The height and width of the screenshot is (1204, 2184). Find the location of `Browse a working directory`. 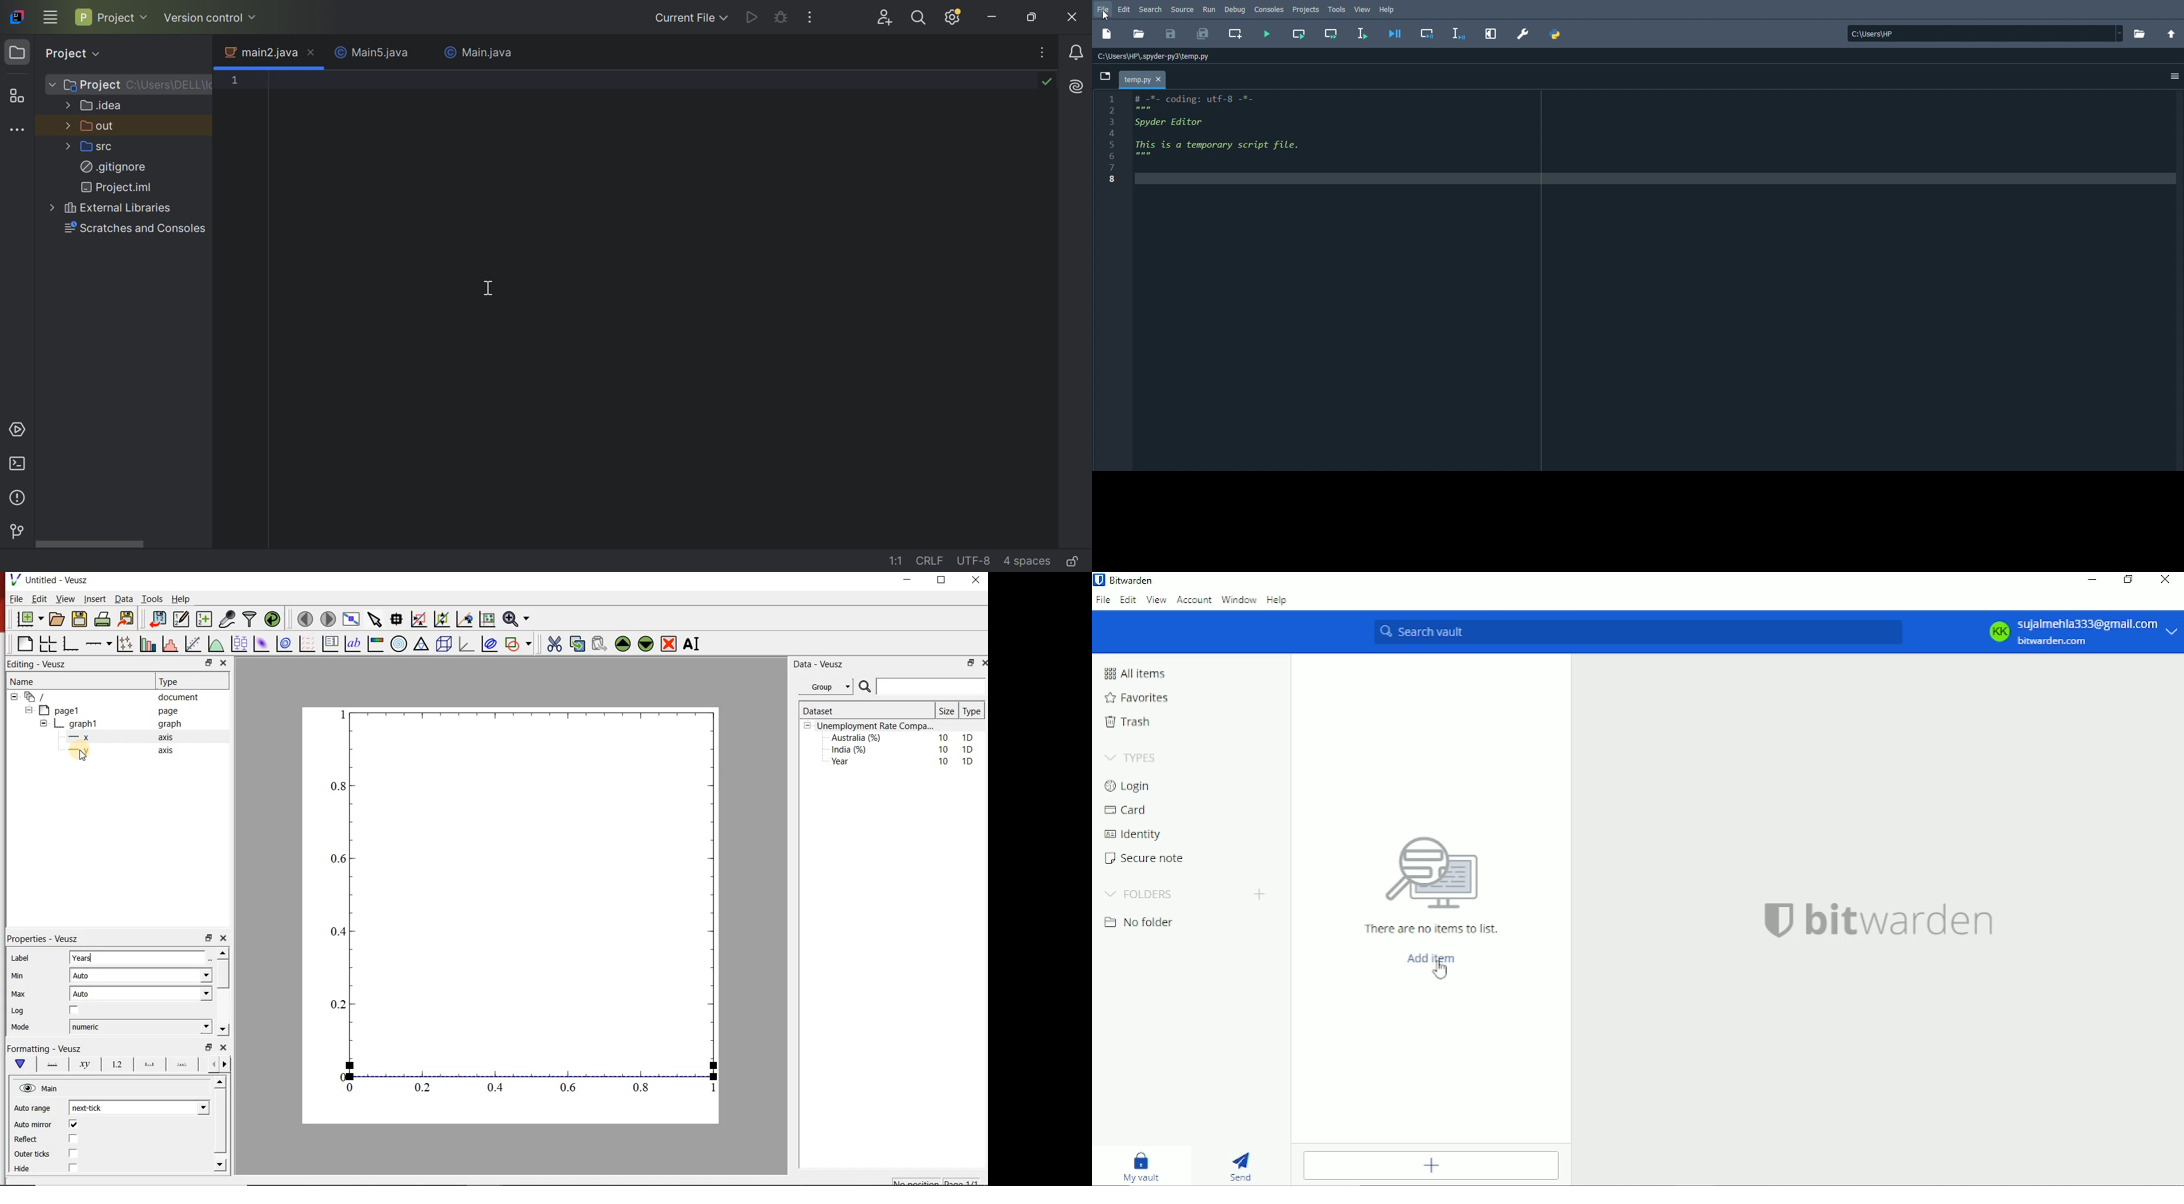

Browse a working directory is located at coordinates (2139, 33).